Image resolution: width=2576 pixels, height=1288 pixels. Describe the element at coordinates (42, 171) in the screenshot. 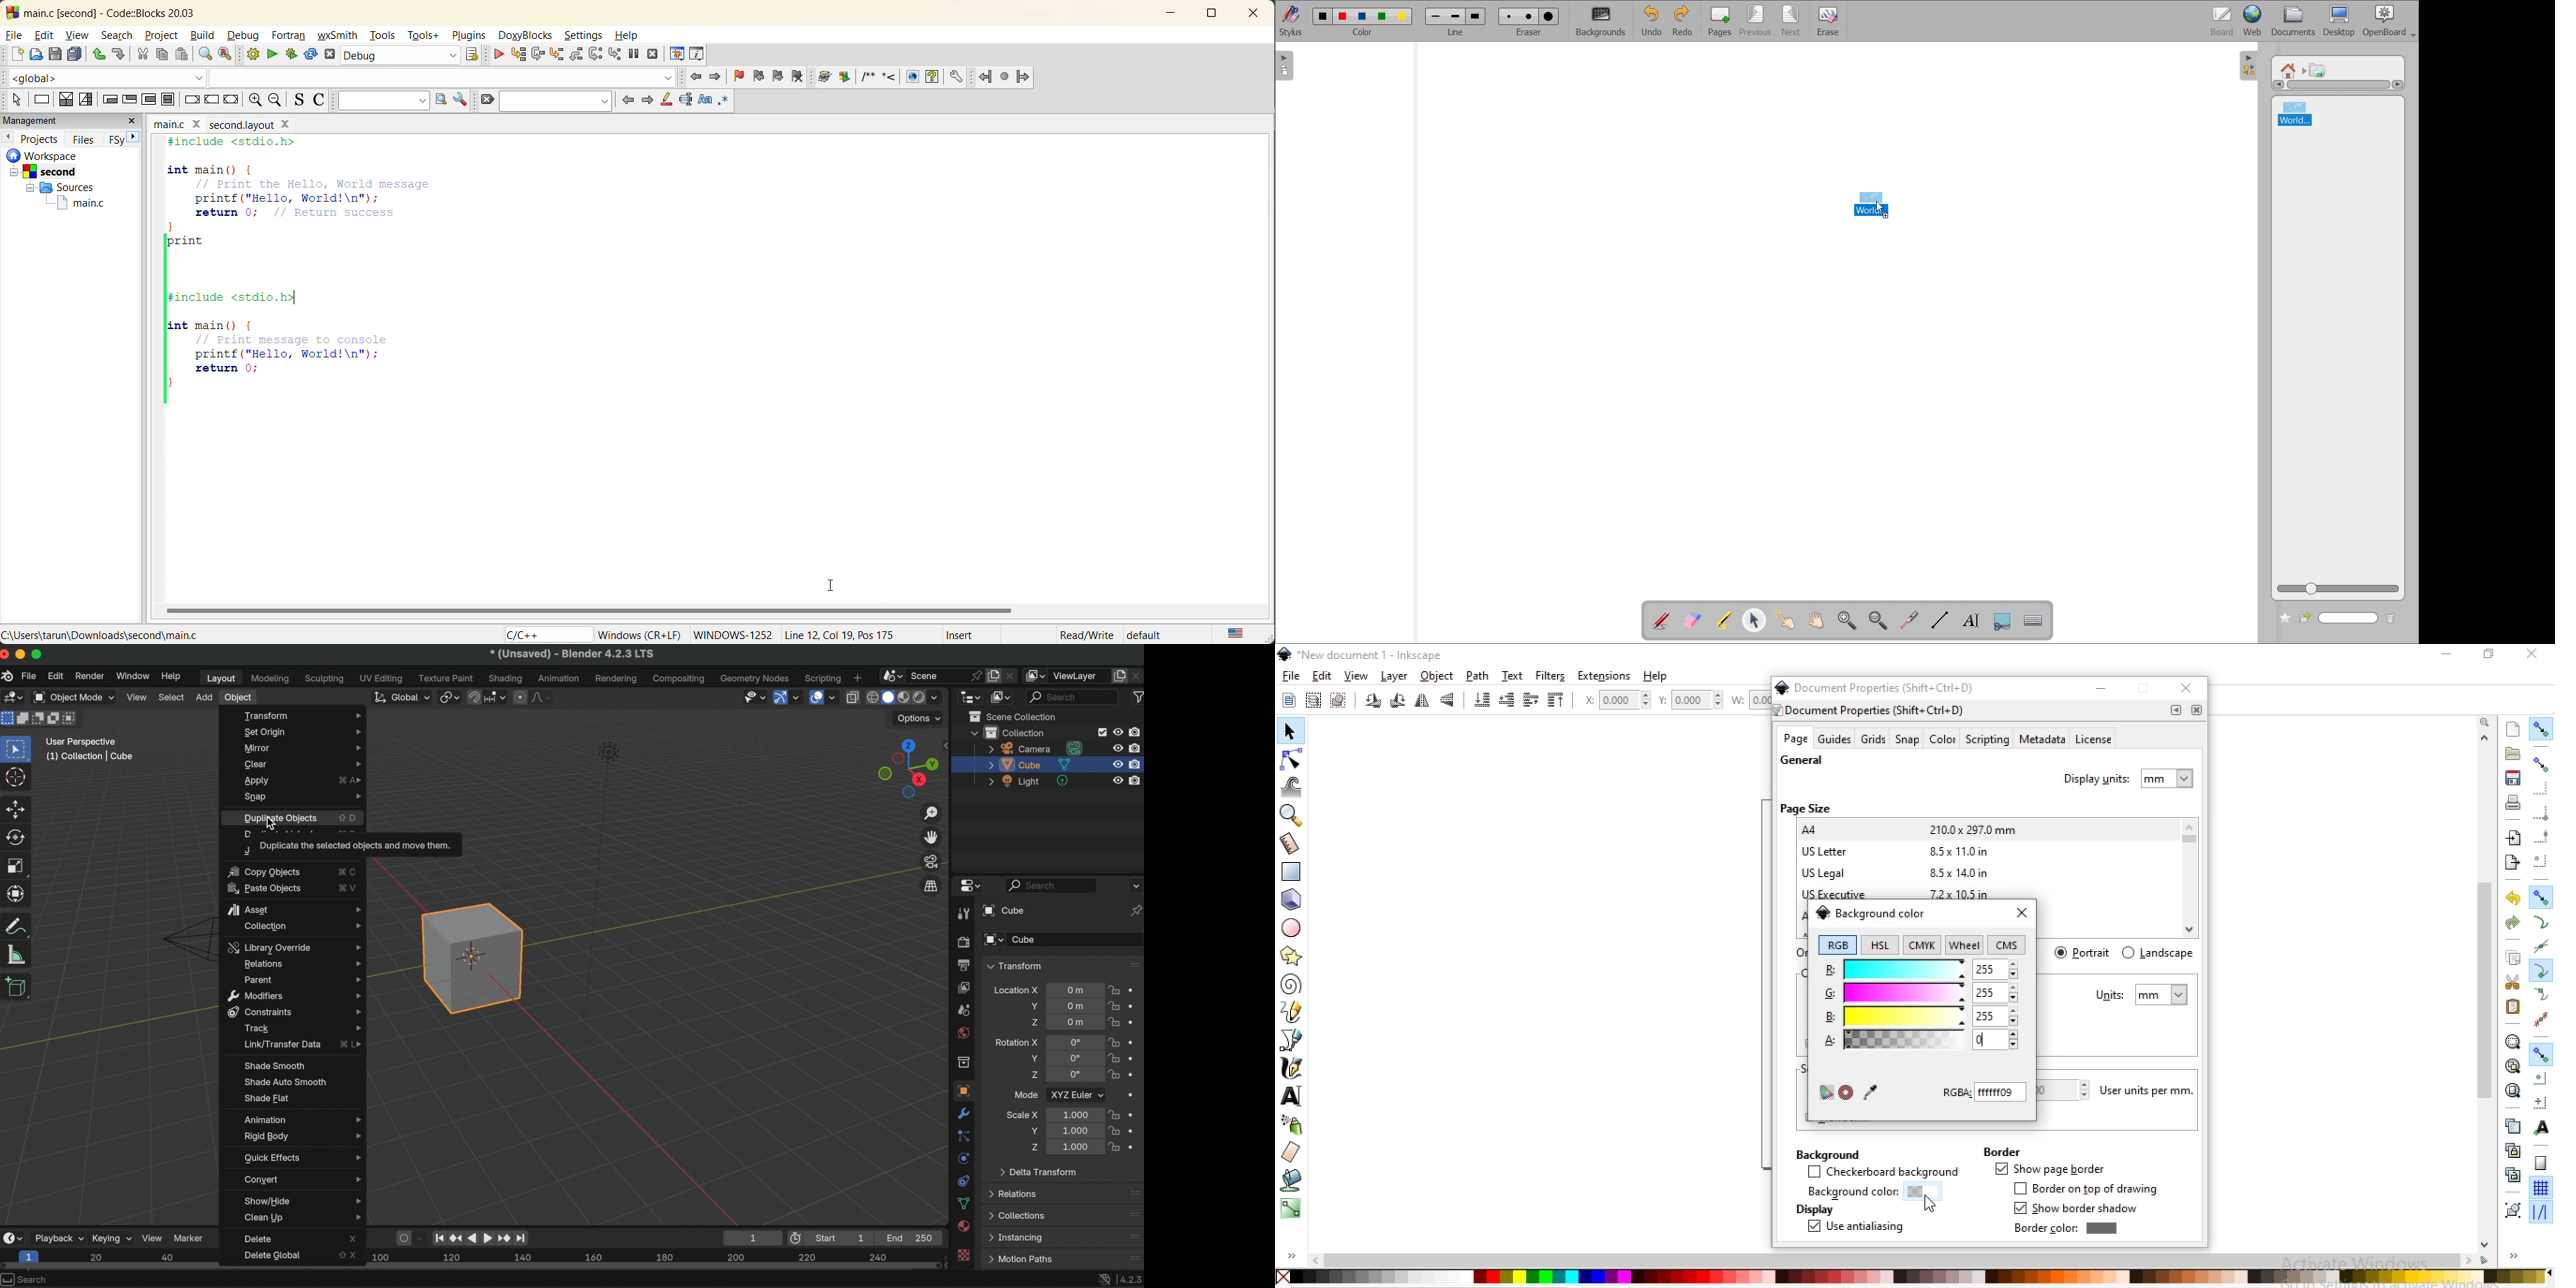

I see `` at that location.